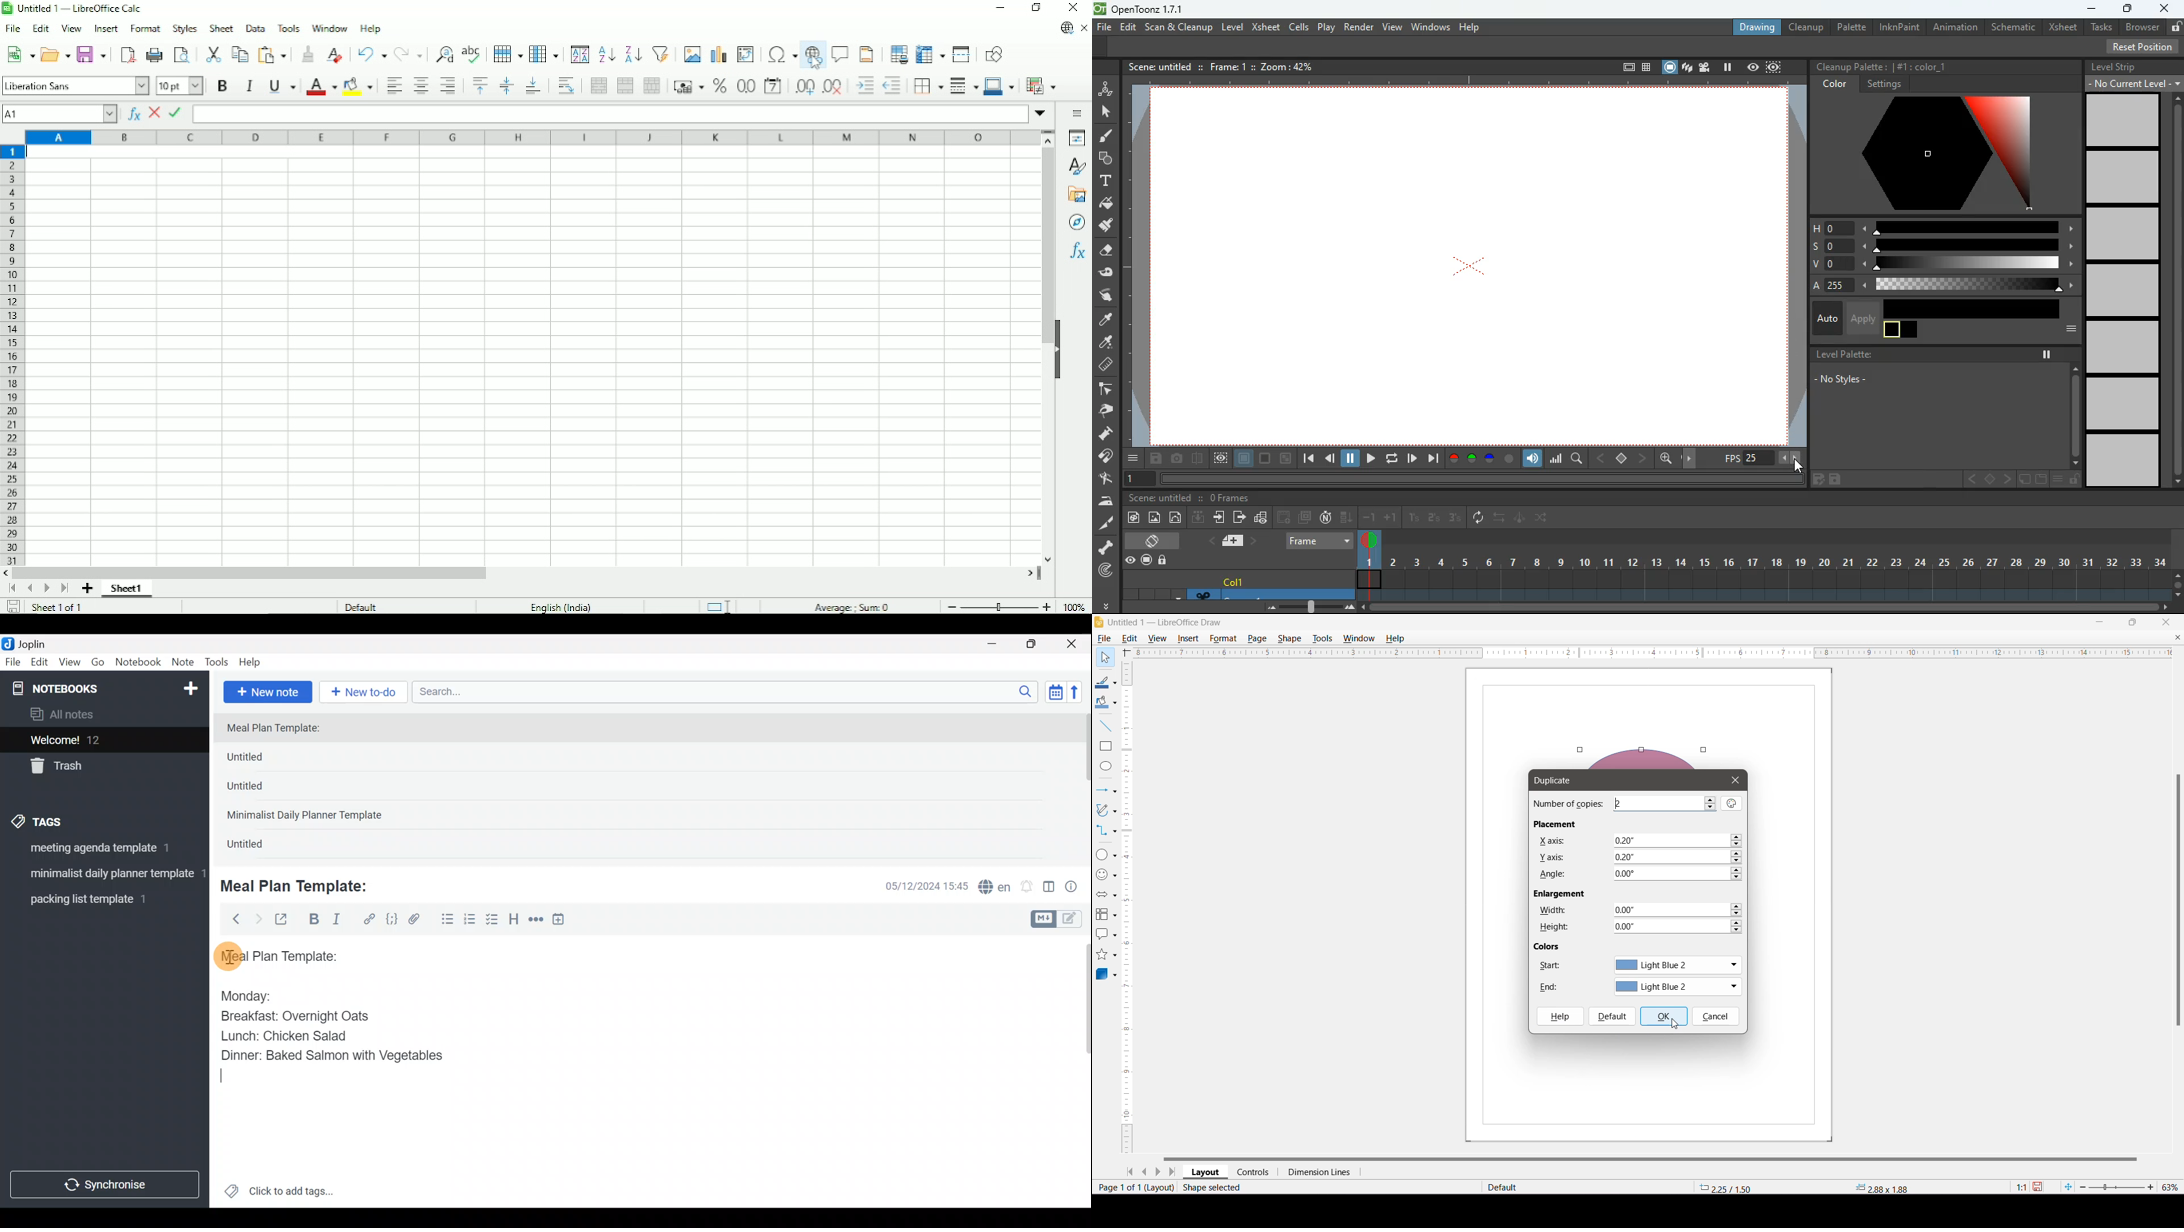 This screenshot has height=1232, width=2184. What do you see at coordinates (1726, 1187) in the screenshot?
I see `Object Position` at bounding box center [1726, 1187].